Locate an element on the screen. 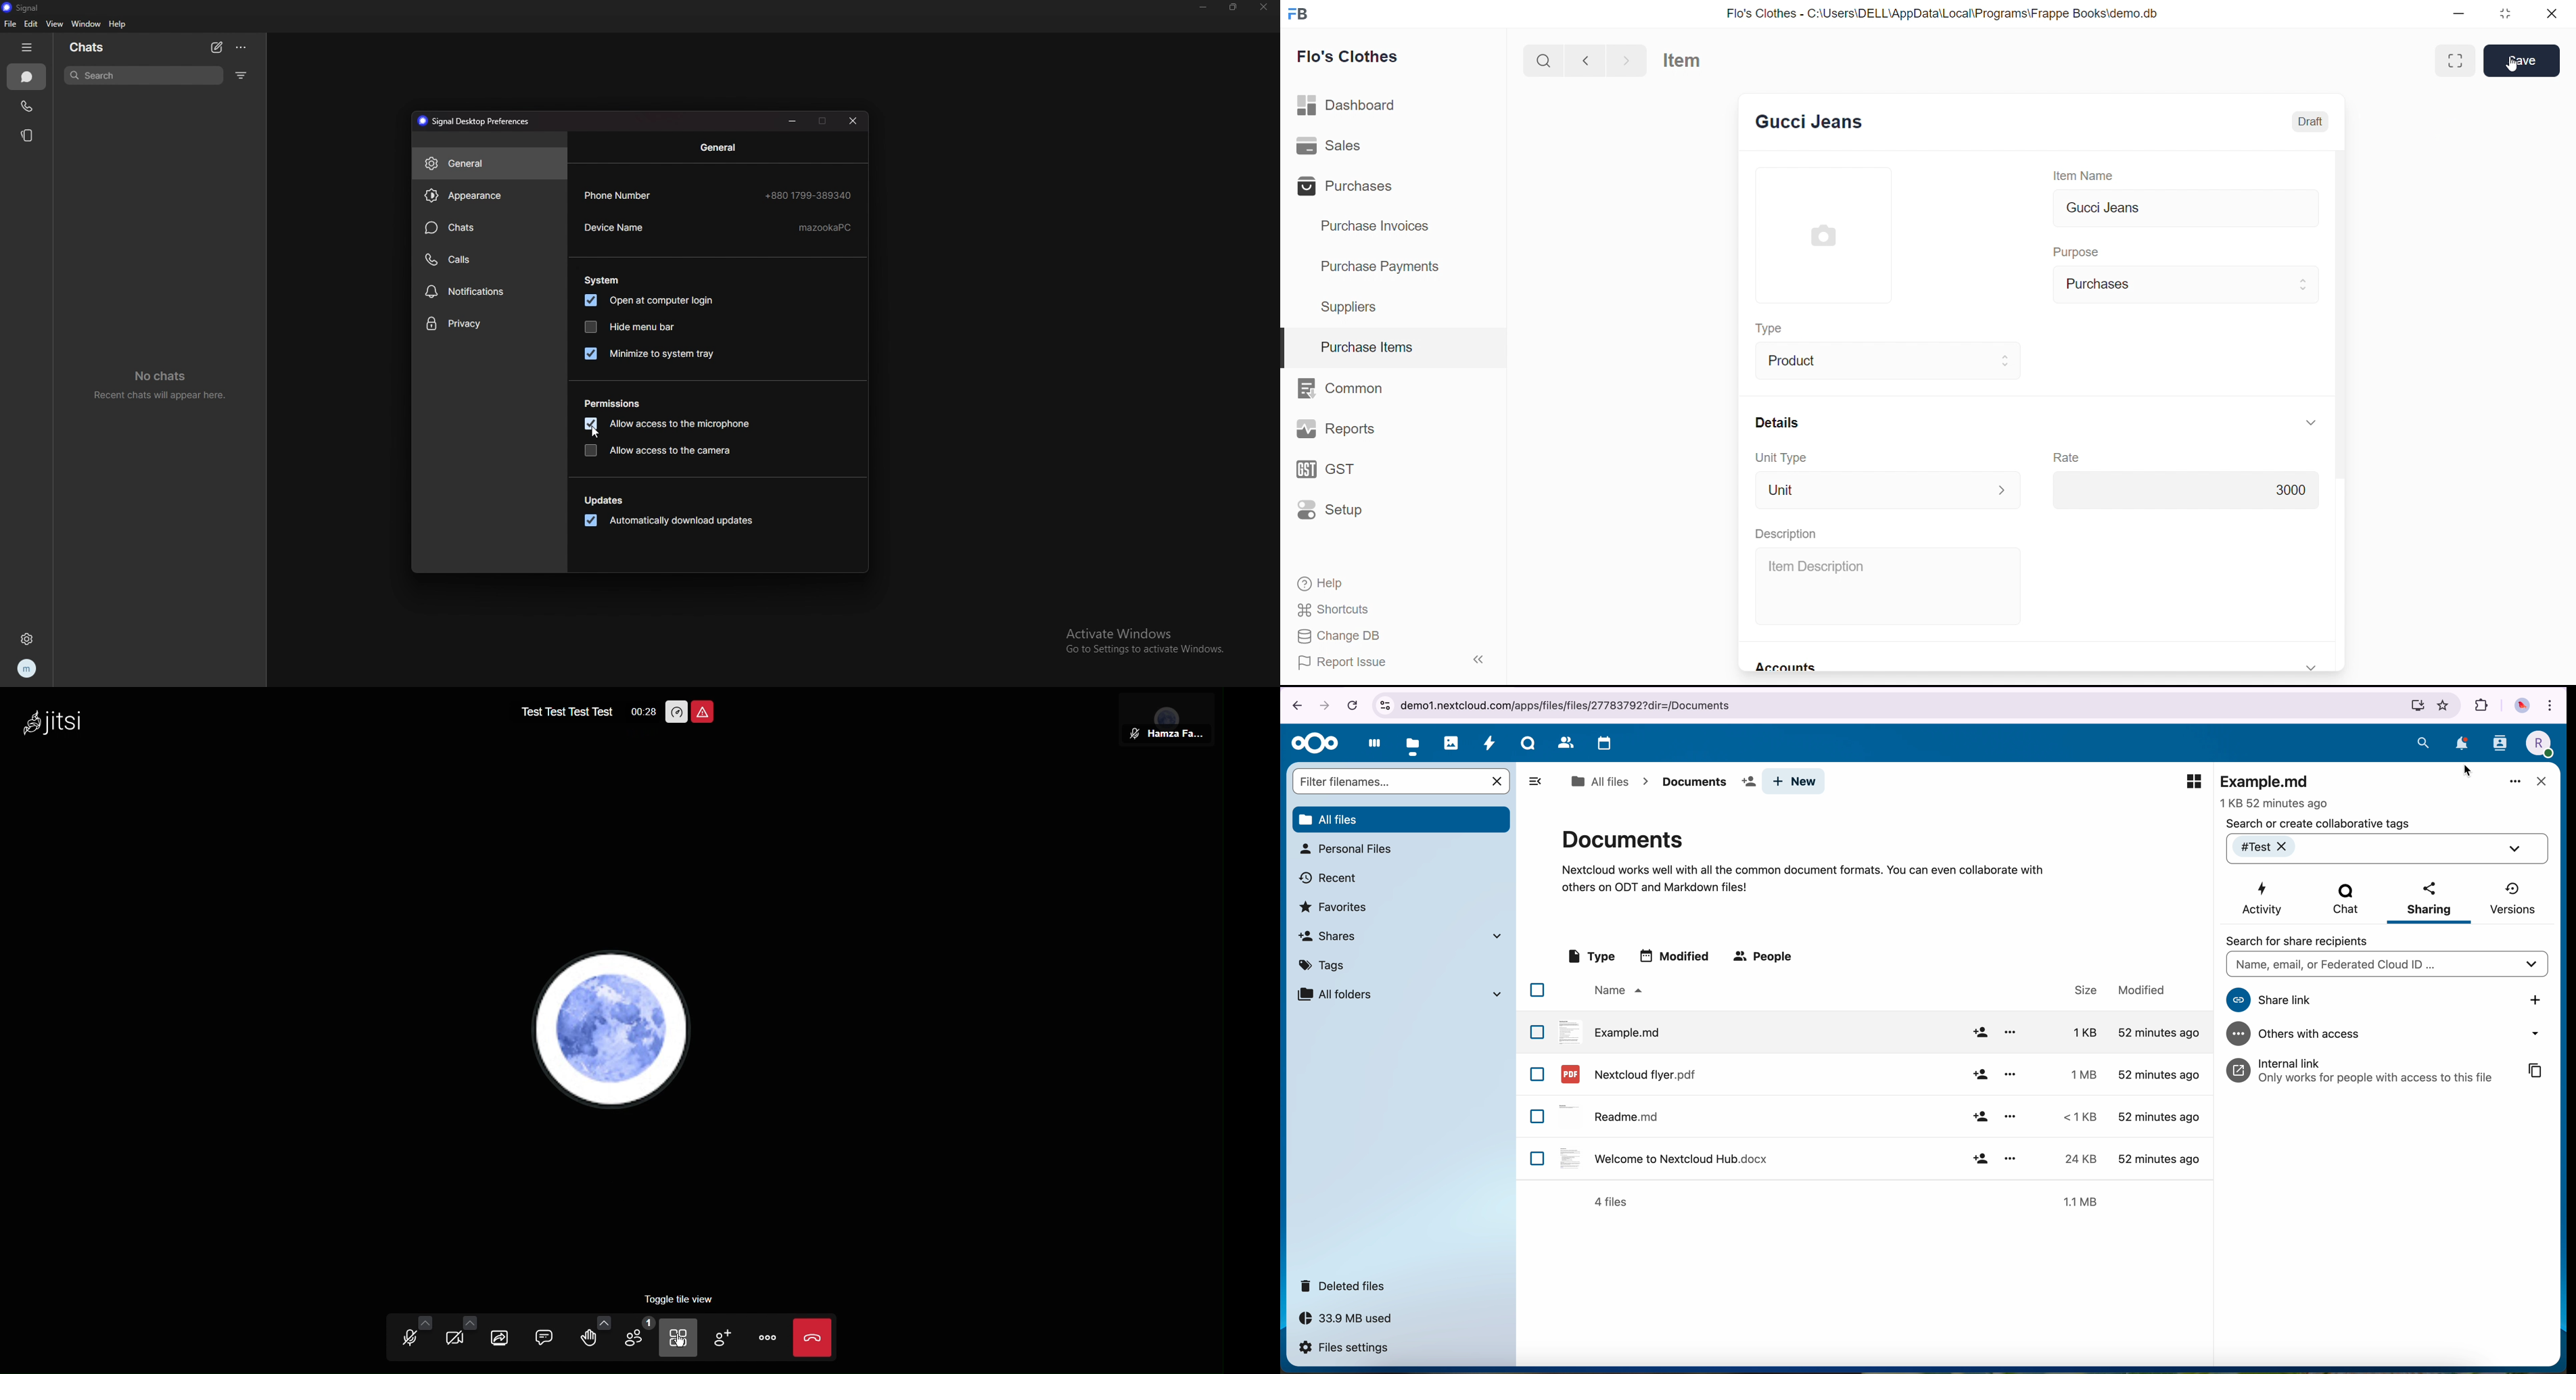 The image size is (2576, 1400). activity is located at coordinates (1490, 746).